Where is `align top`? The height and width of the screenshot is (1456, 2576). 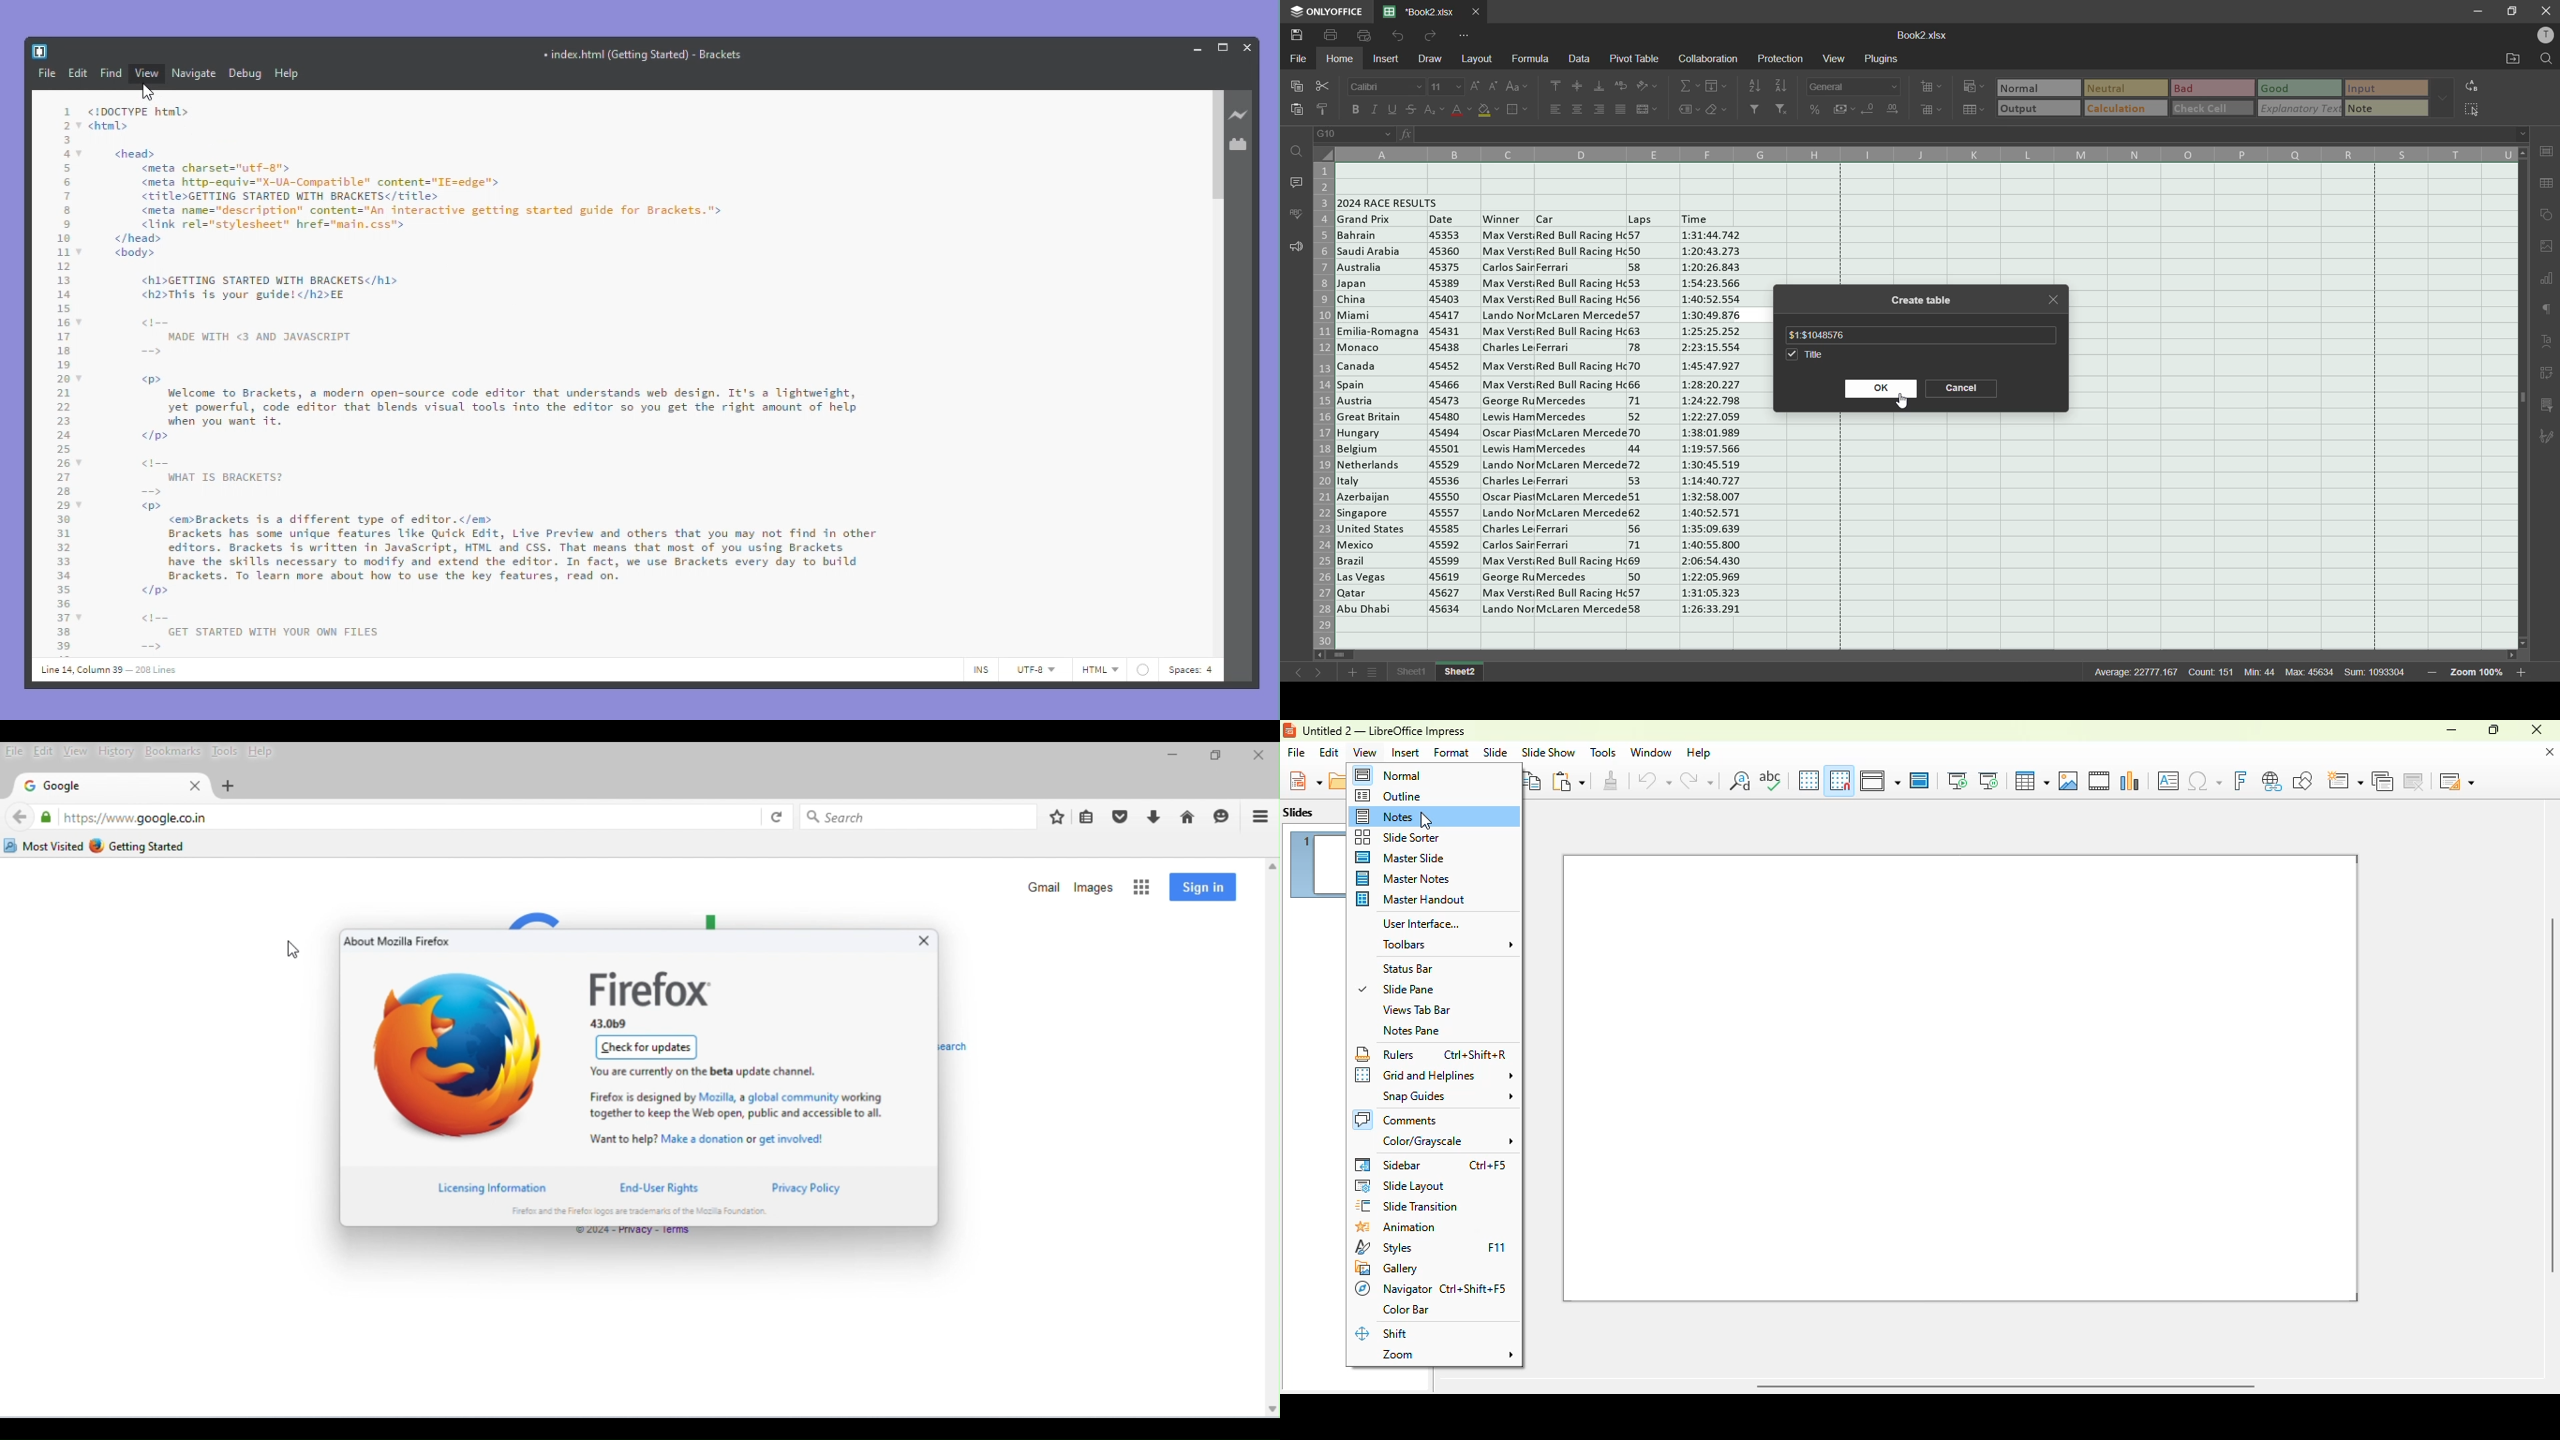
align top is located at coordinates (1555, 86).